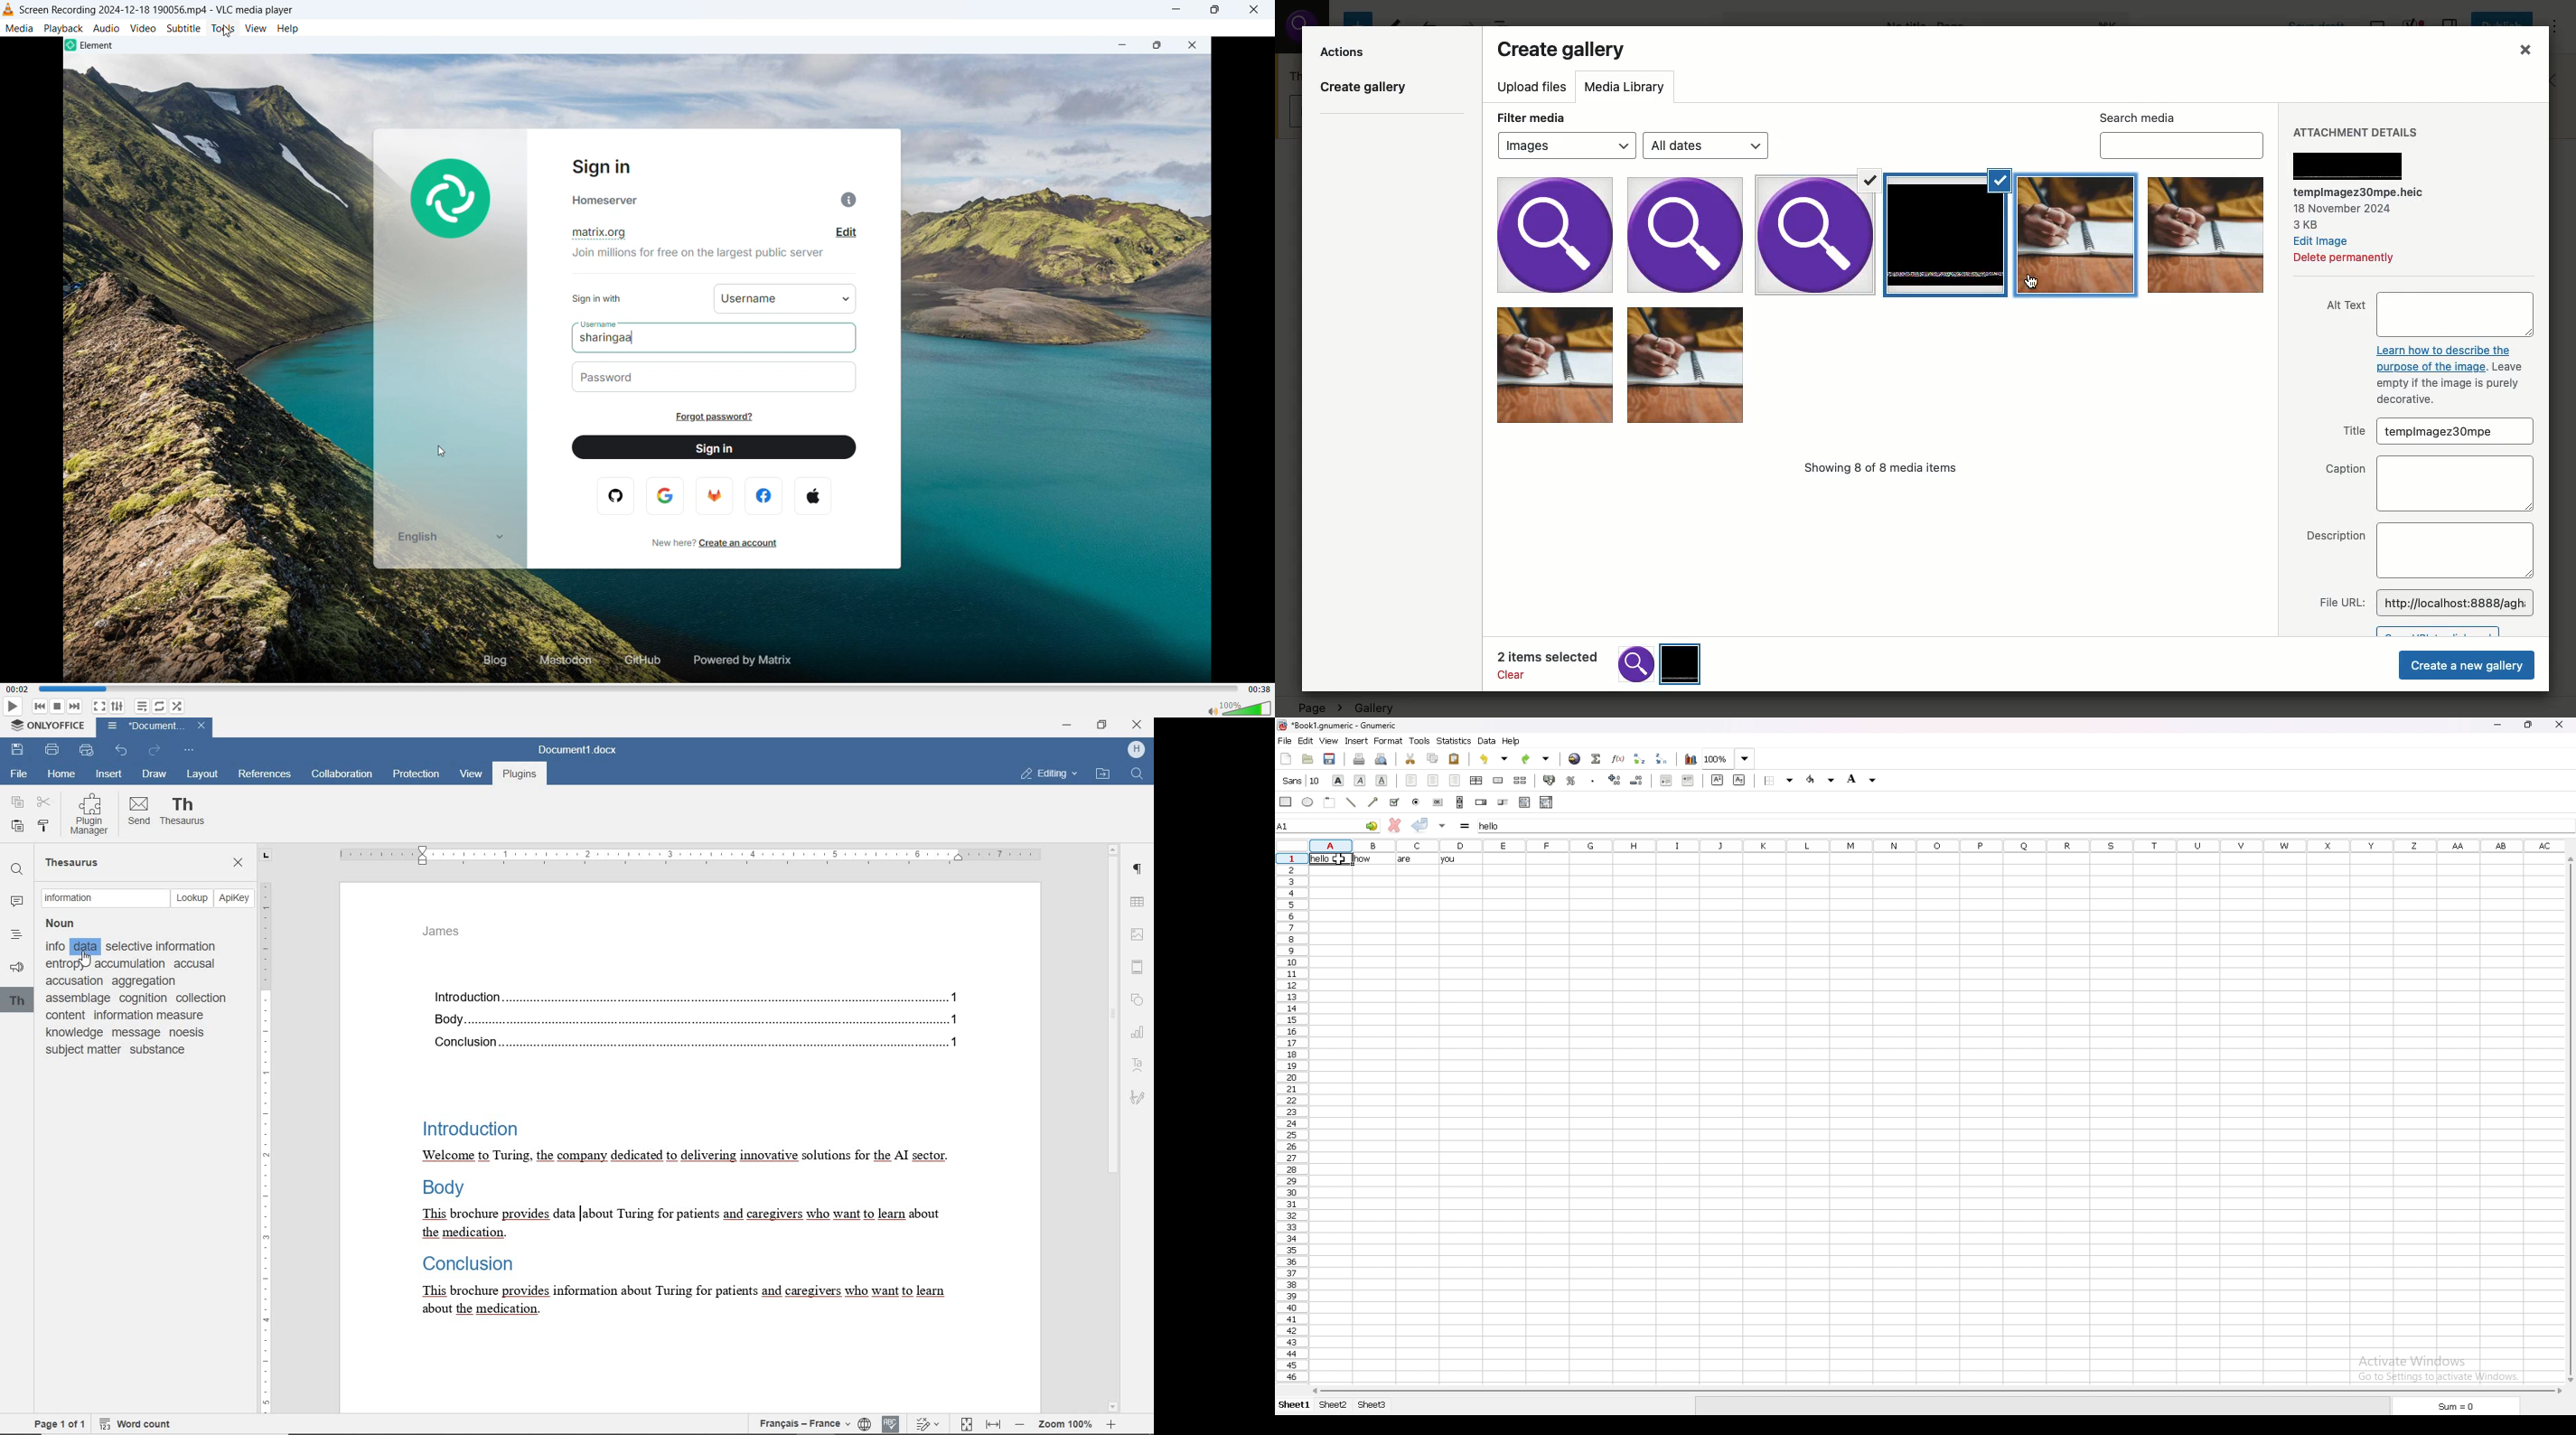 The image size is (2576, 1456). Describe the element at coordinates (1051, 775) in the screenshot. I see `EDITING` at that location.